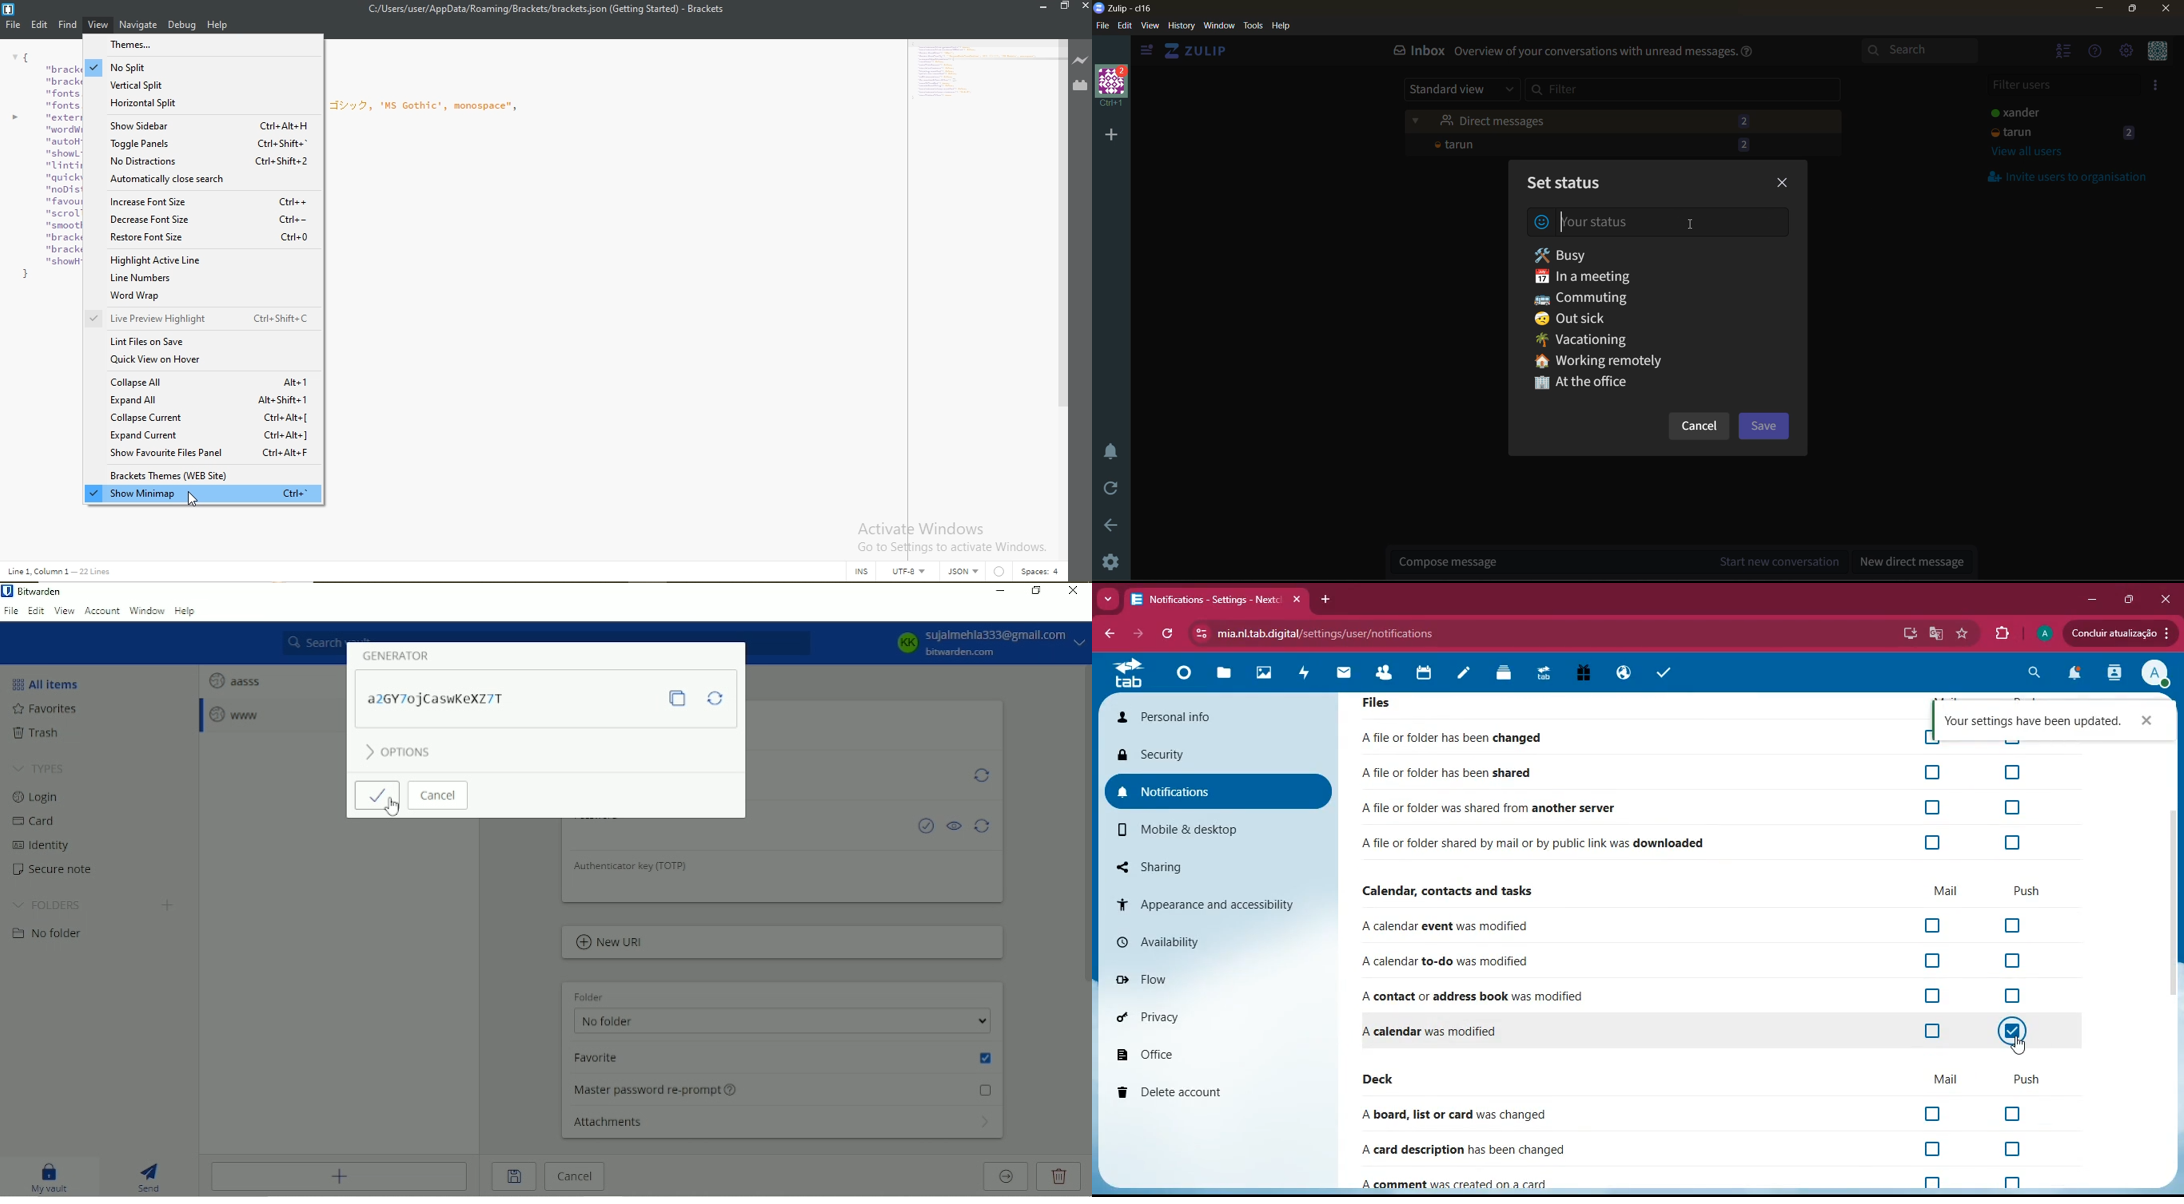  I want to click on add emoji, so click(1542, 222).